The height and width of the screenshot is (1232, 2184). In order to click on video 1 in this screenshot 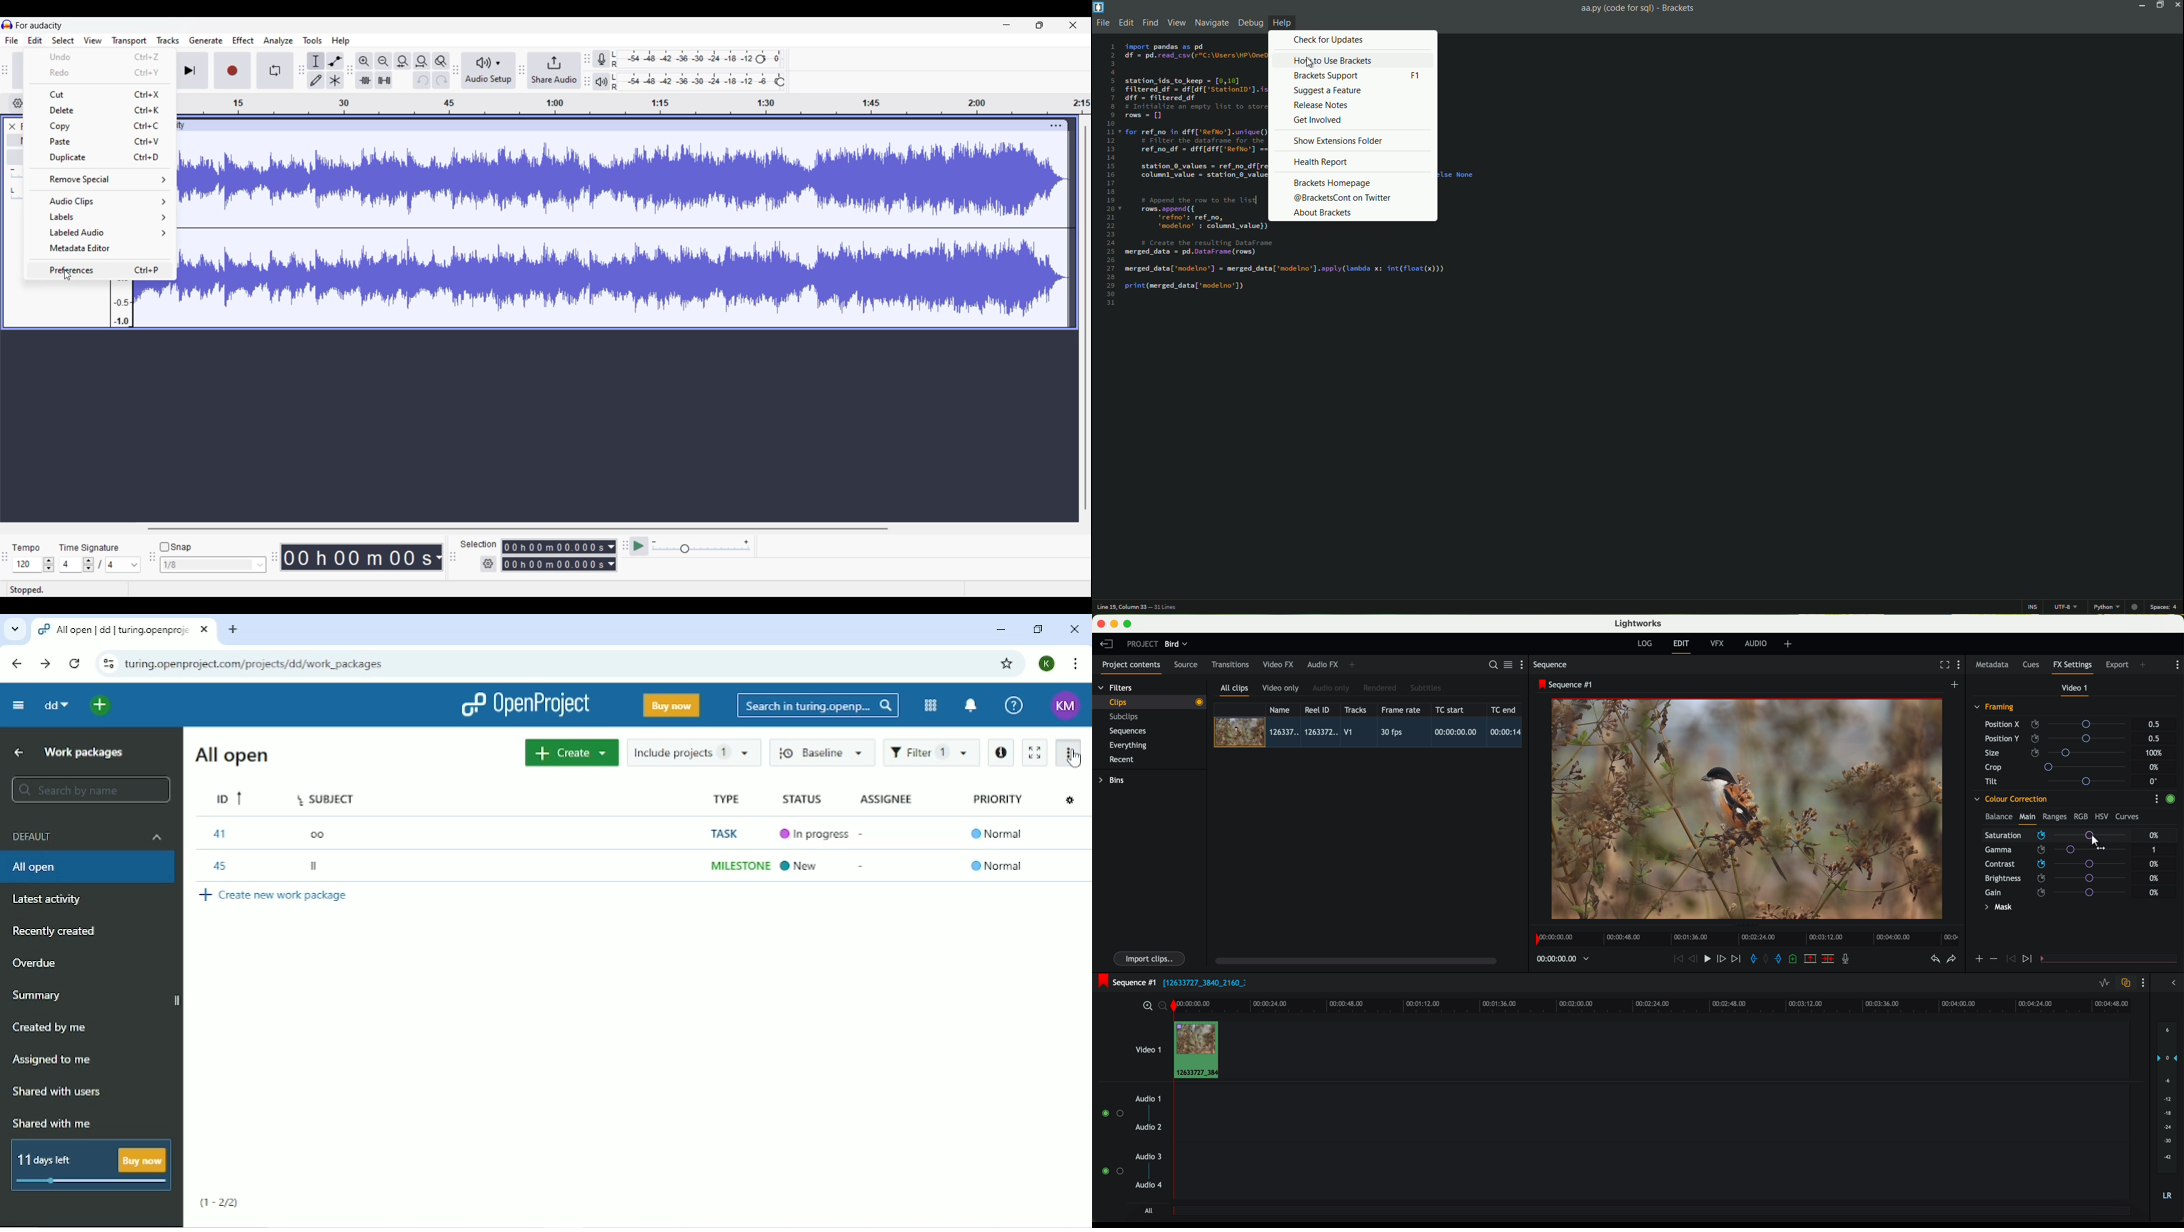, I will do `click(1147, 1048)`.